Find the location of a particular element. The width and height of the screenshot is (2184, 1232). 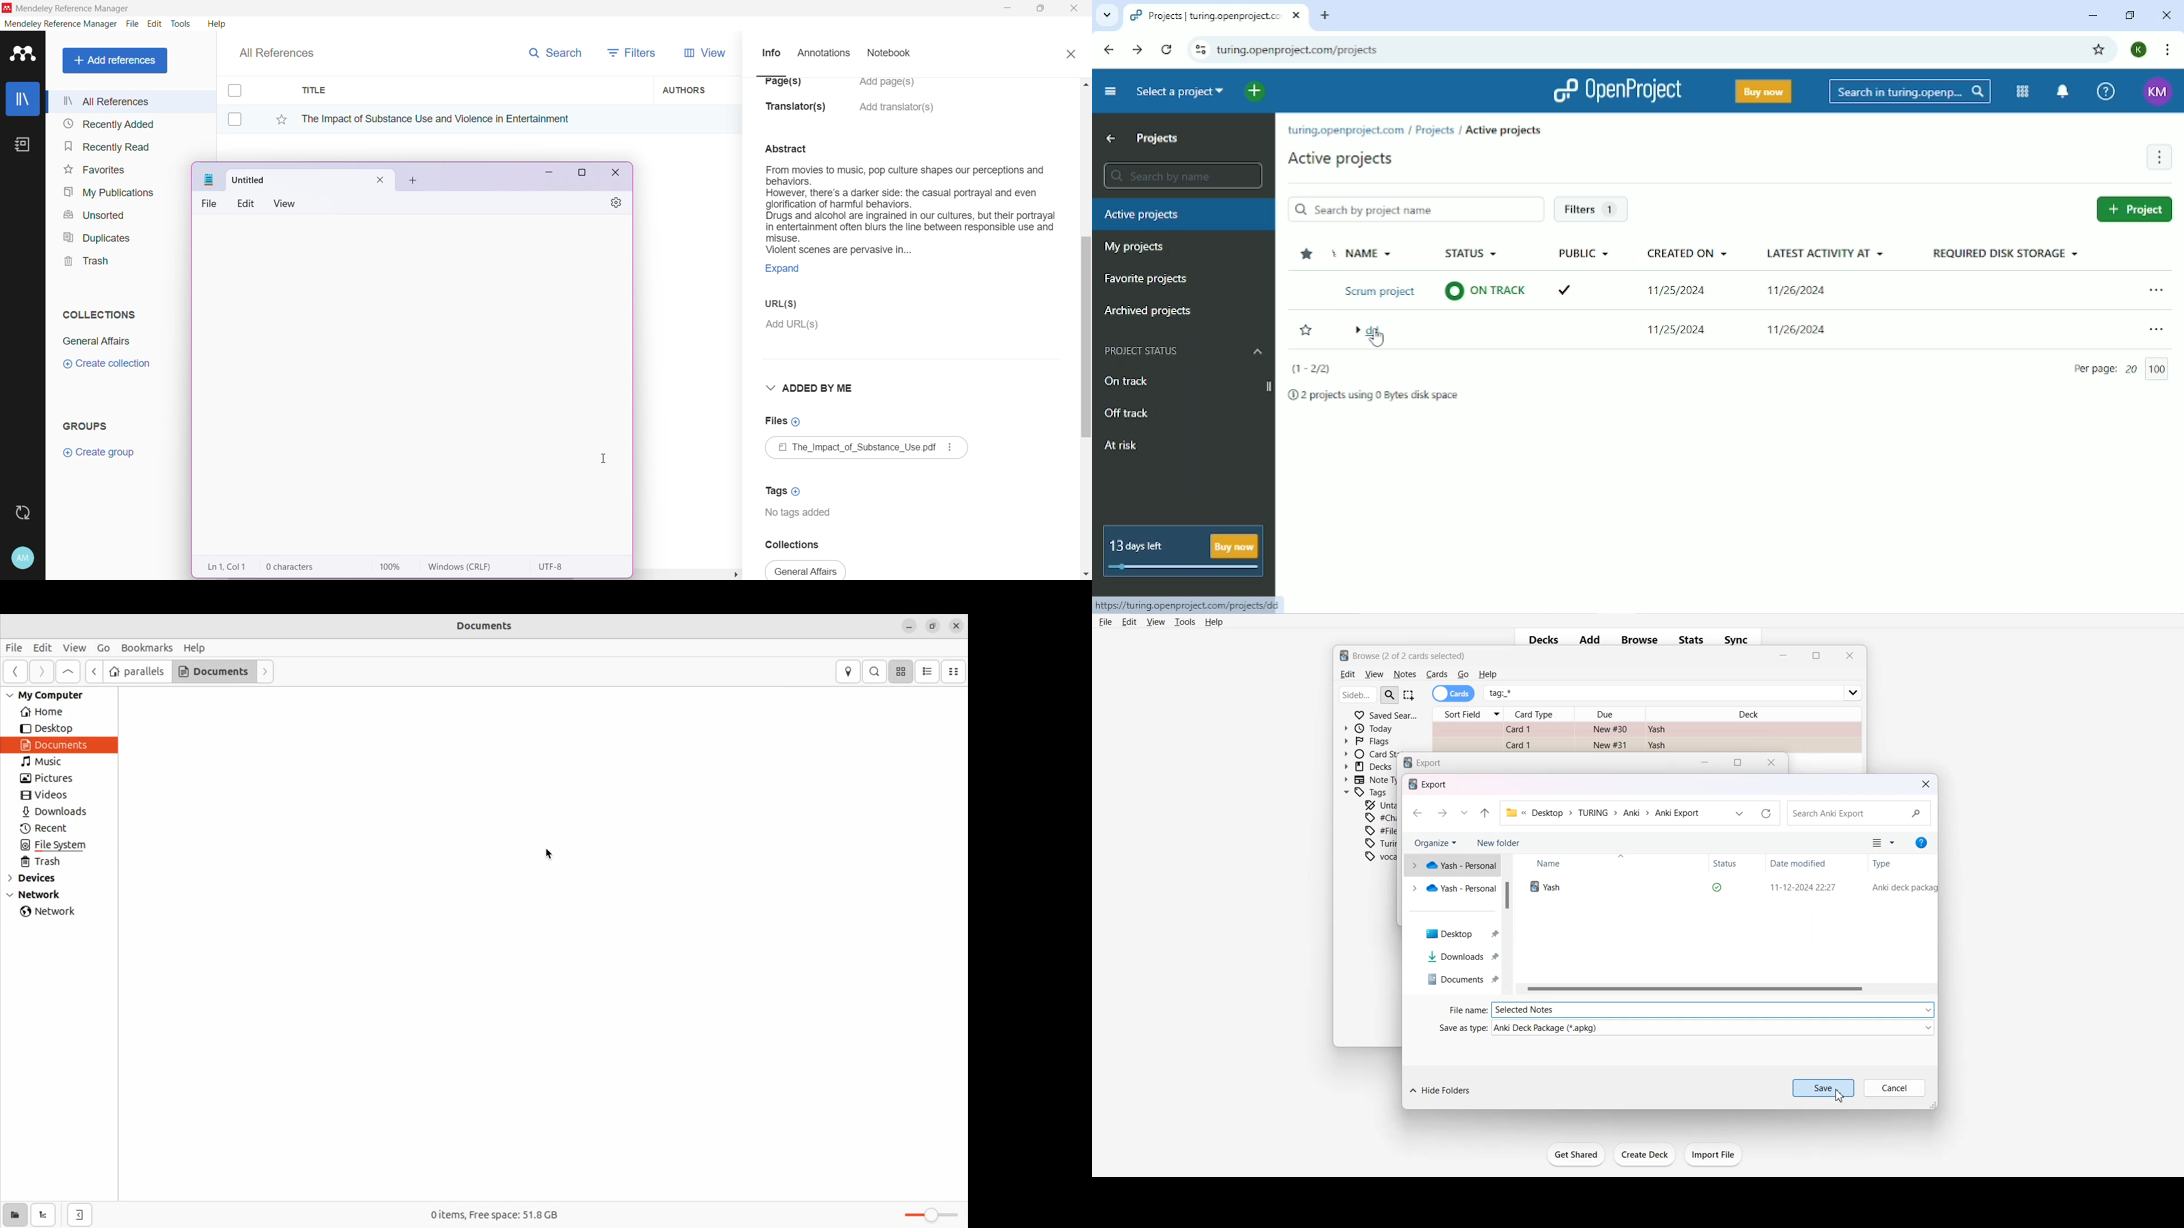

Search tabs  is located at coordinates (1107, 17).